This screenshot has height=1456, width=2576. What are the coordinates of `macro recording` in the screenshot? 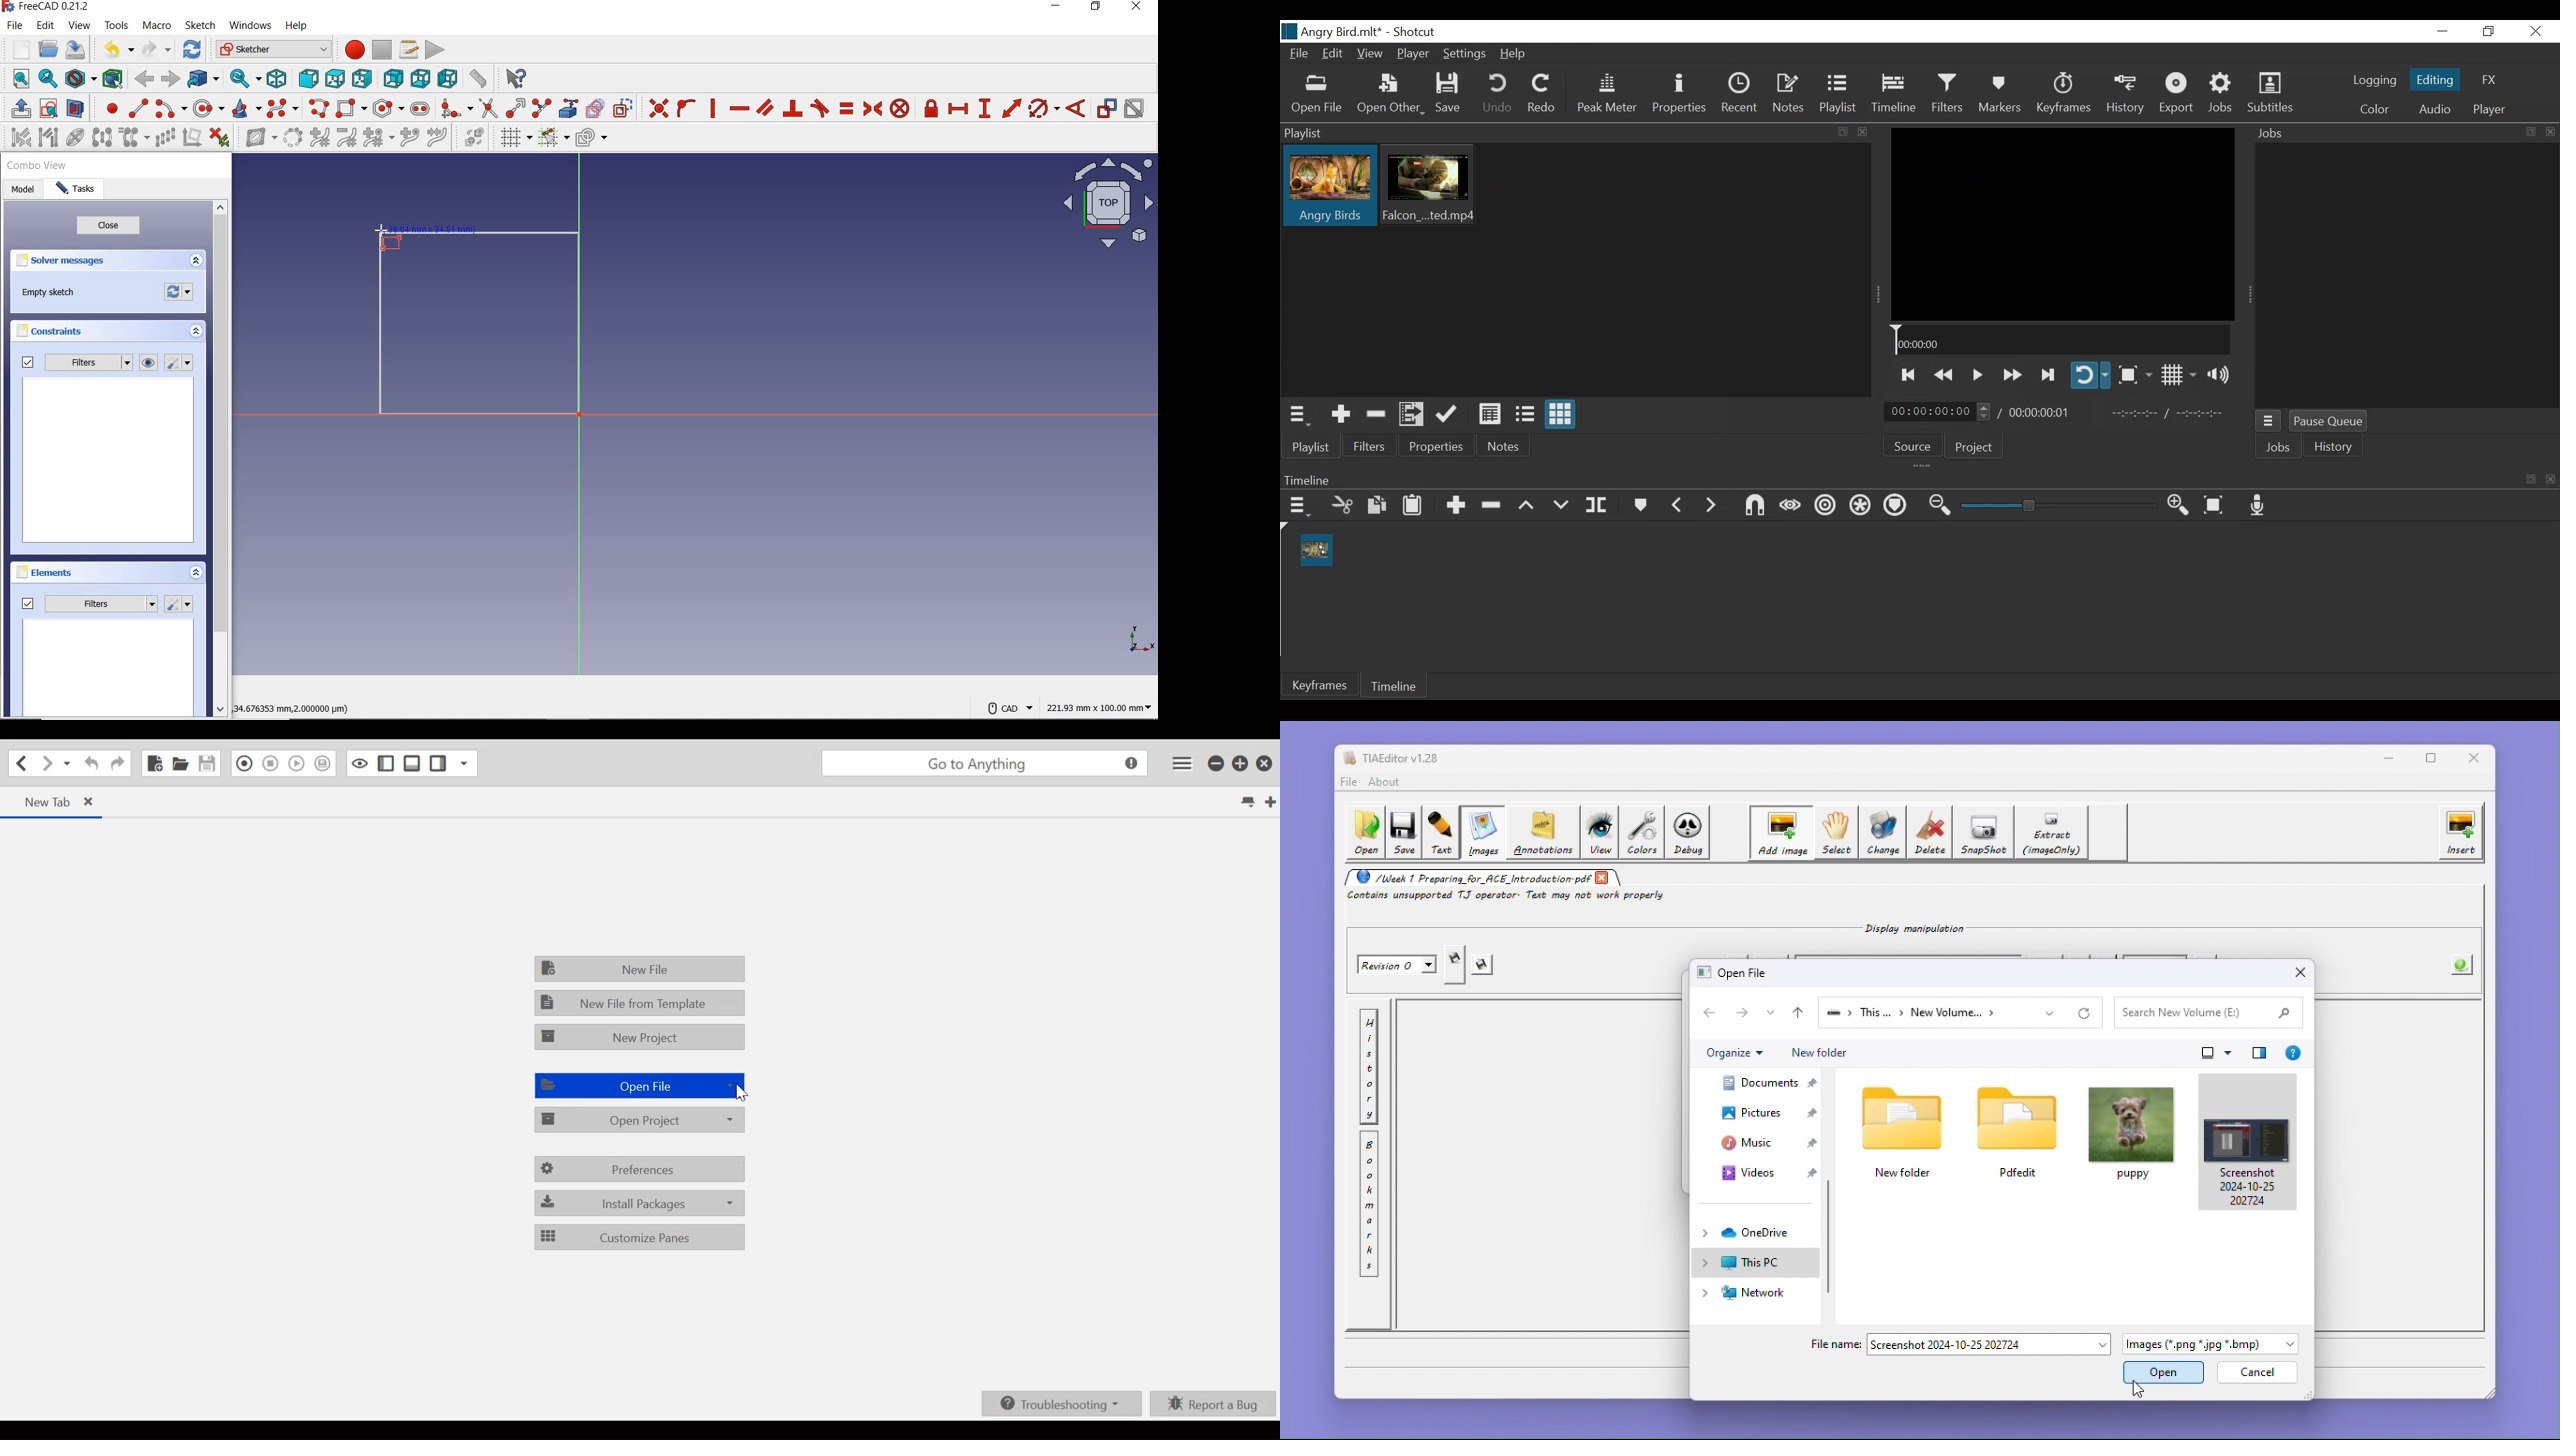 It's located at (352, 51).